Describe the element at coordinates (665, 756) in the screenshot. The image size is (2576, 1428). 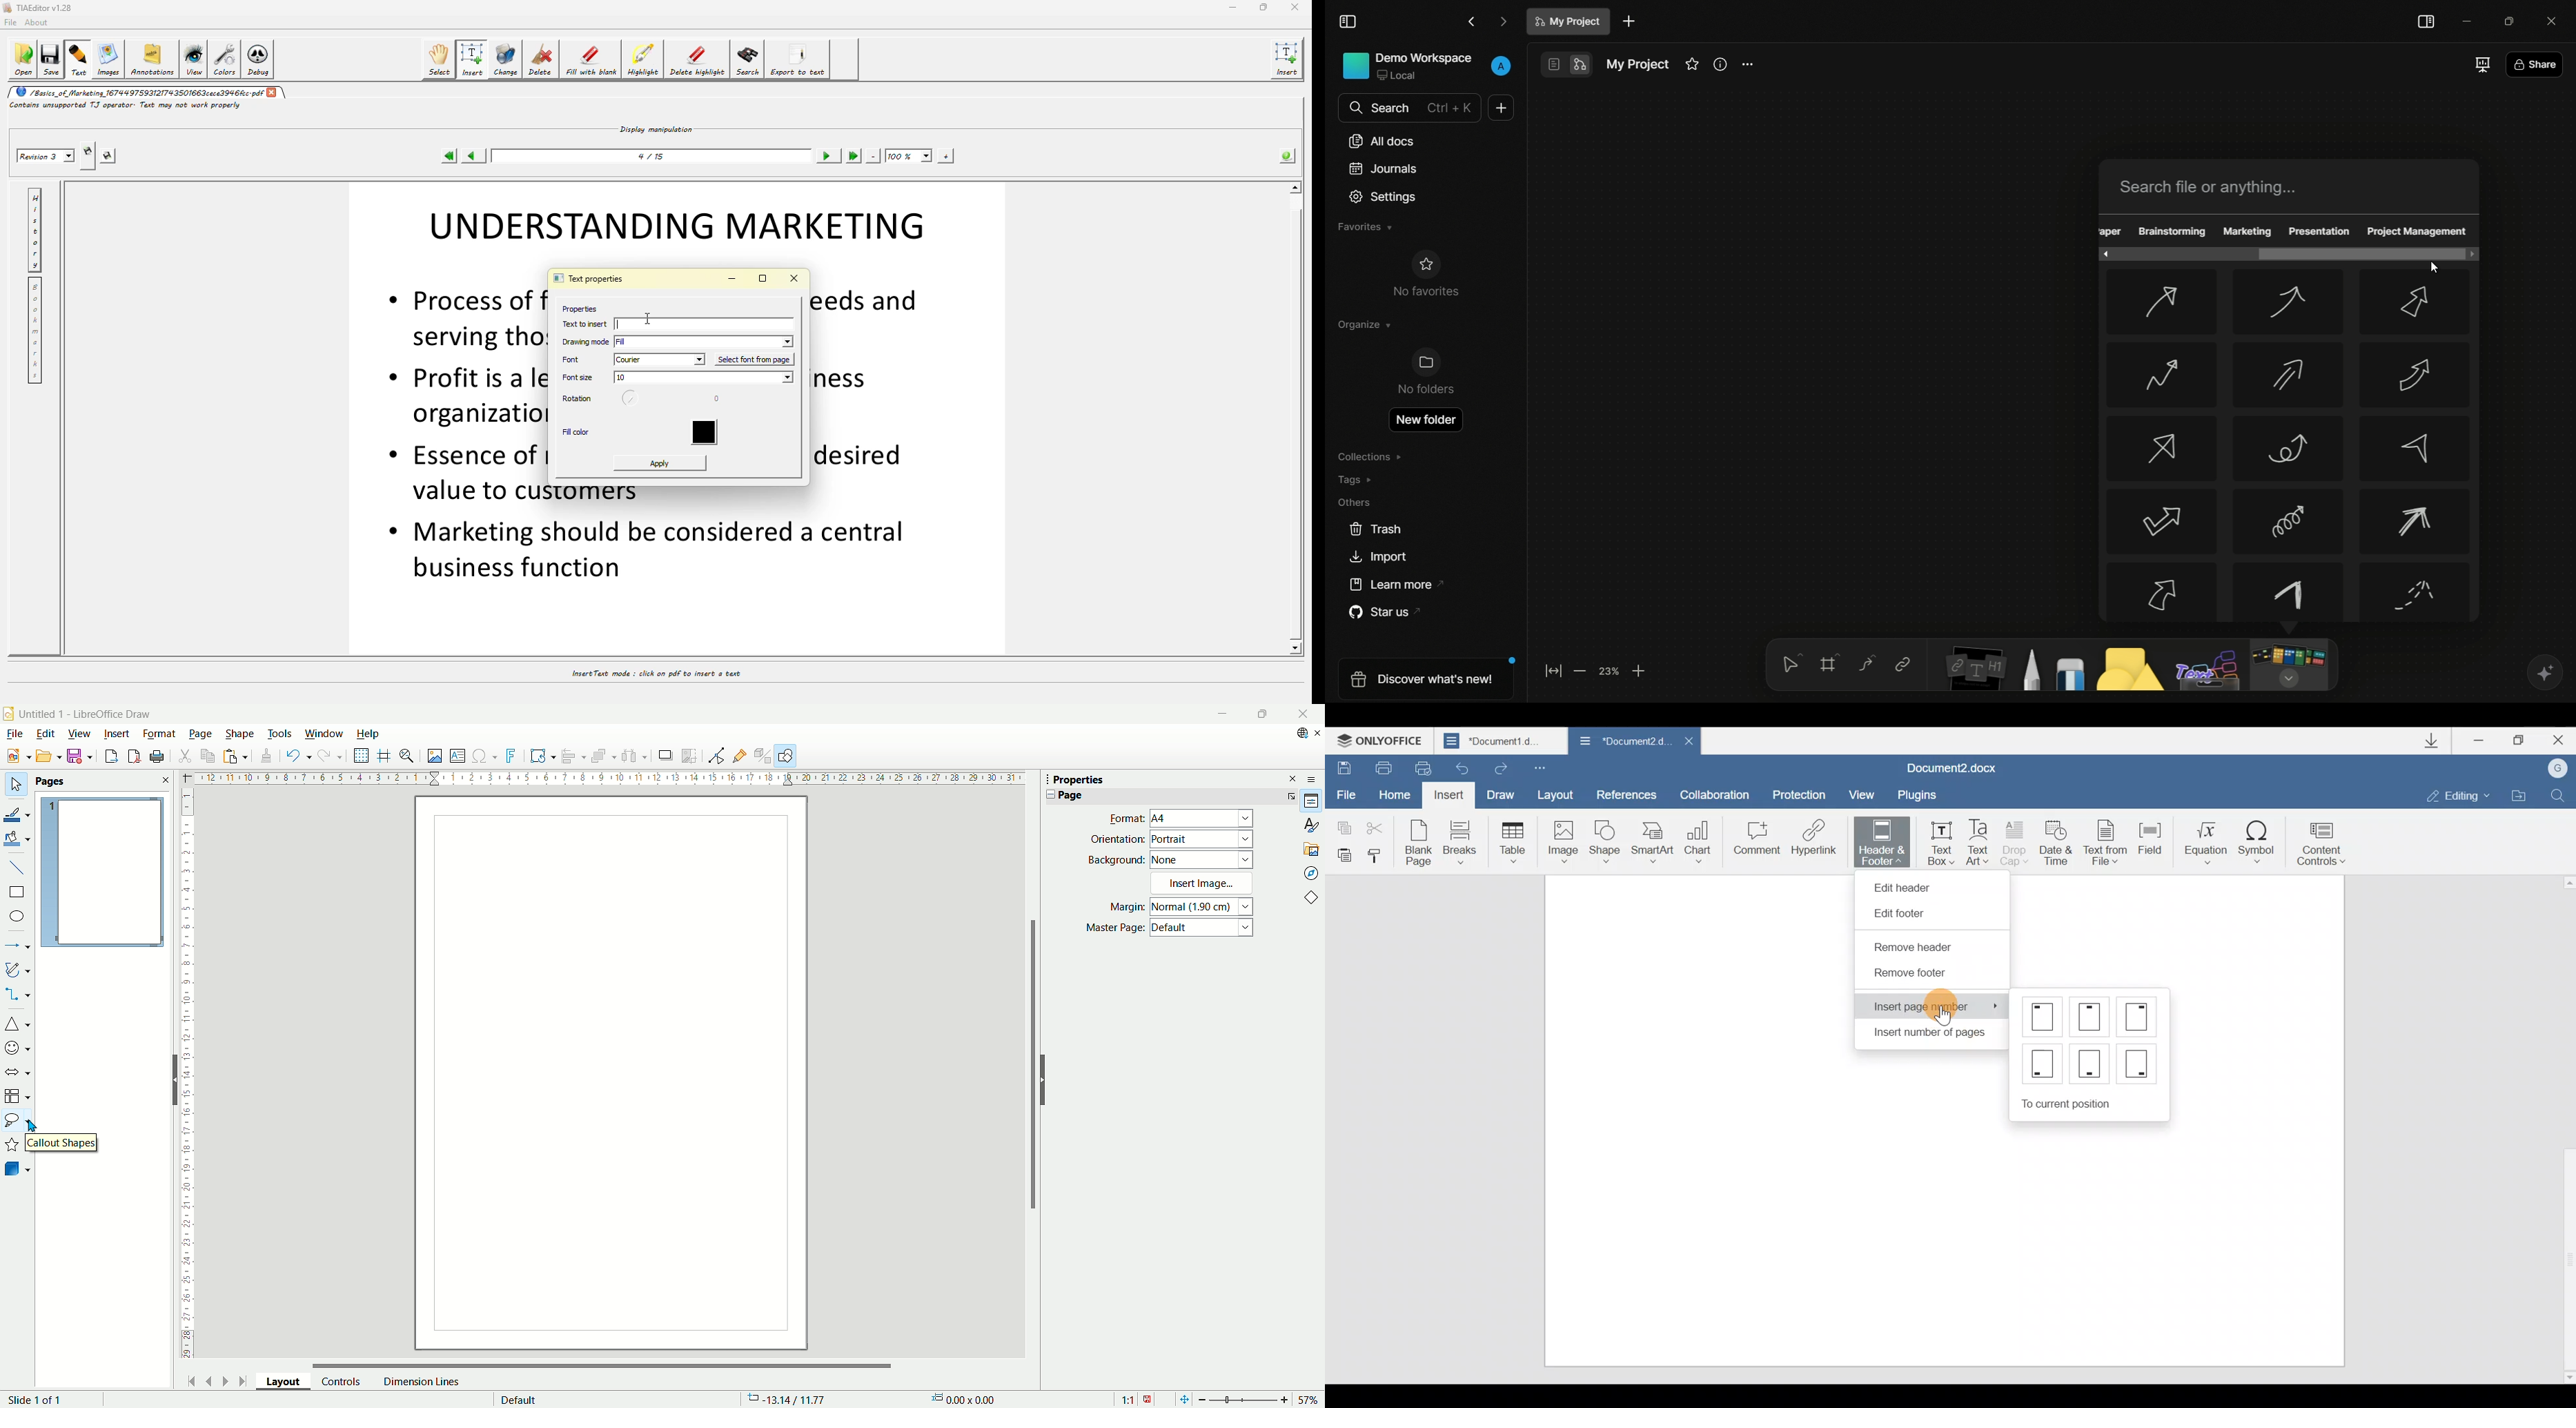
I see `shadow` at that location.